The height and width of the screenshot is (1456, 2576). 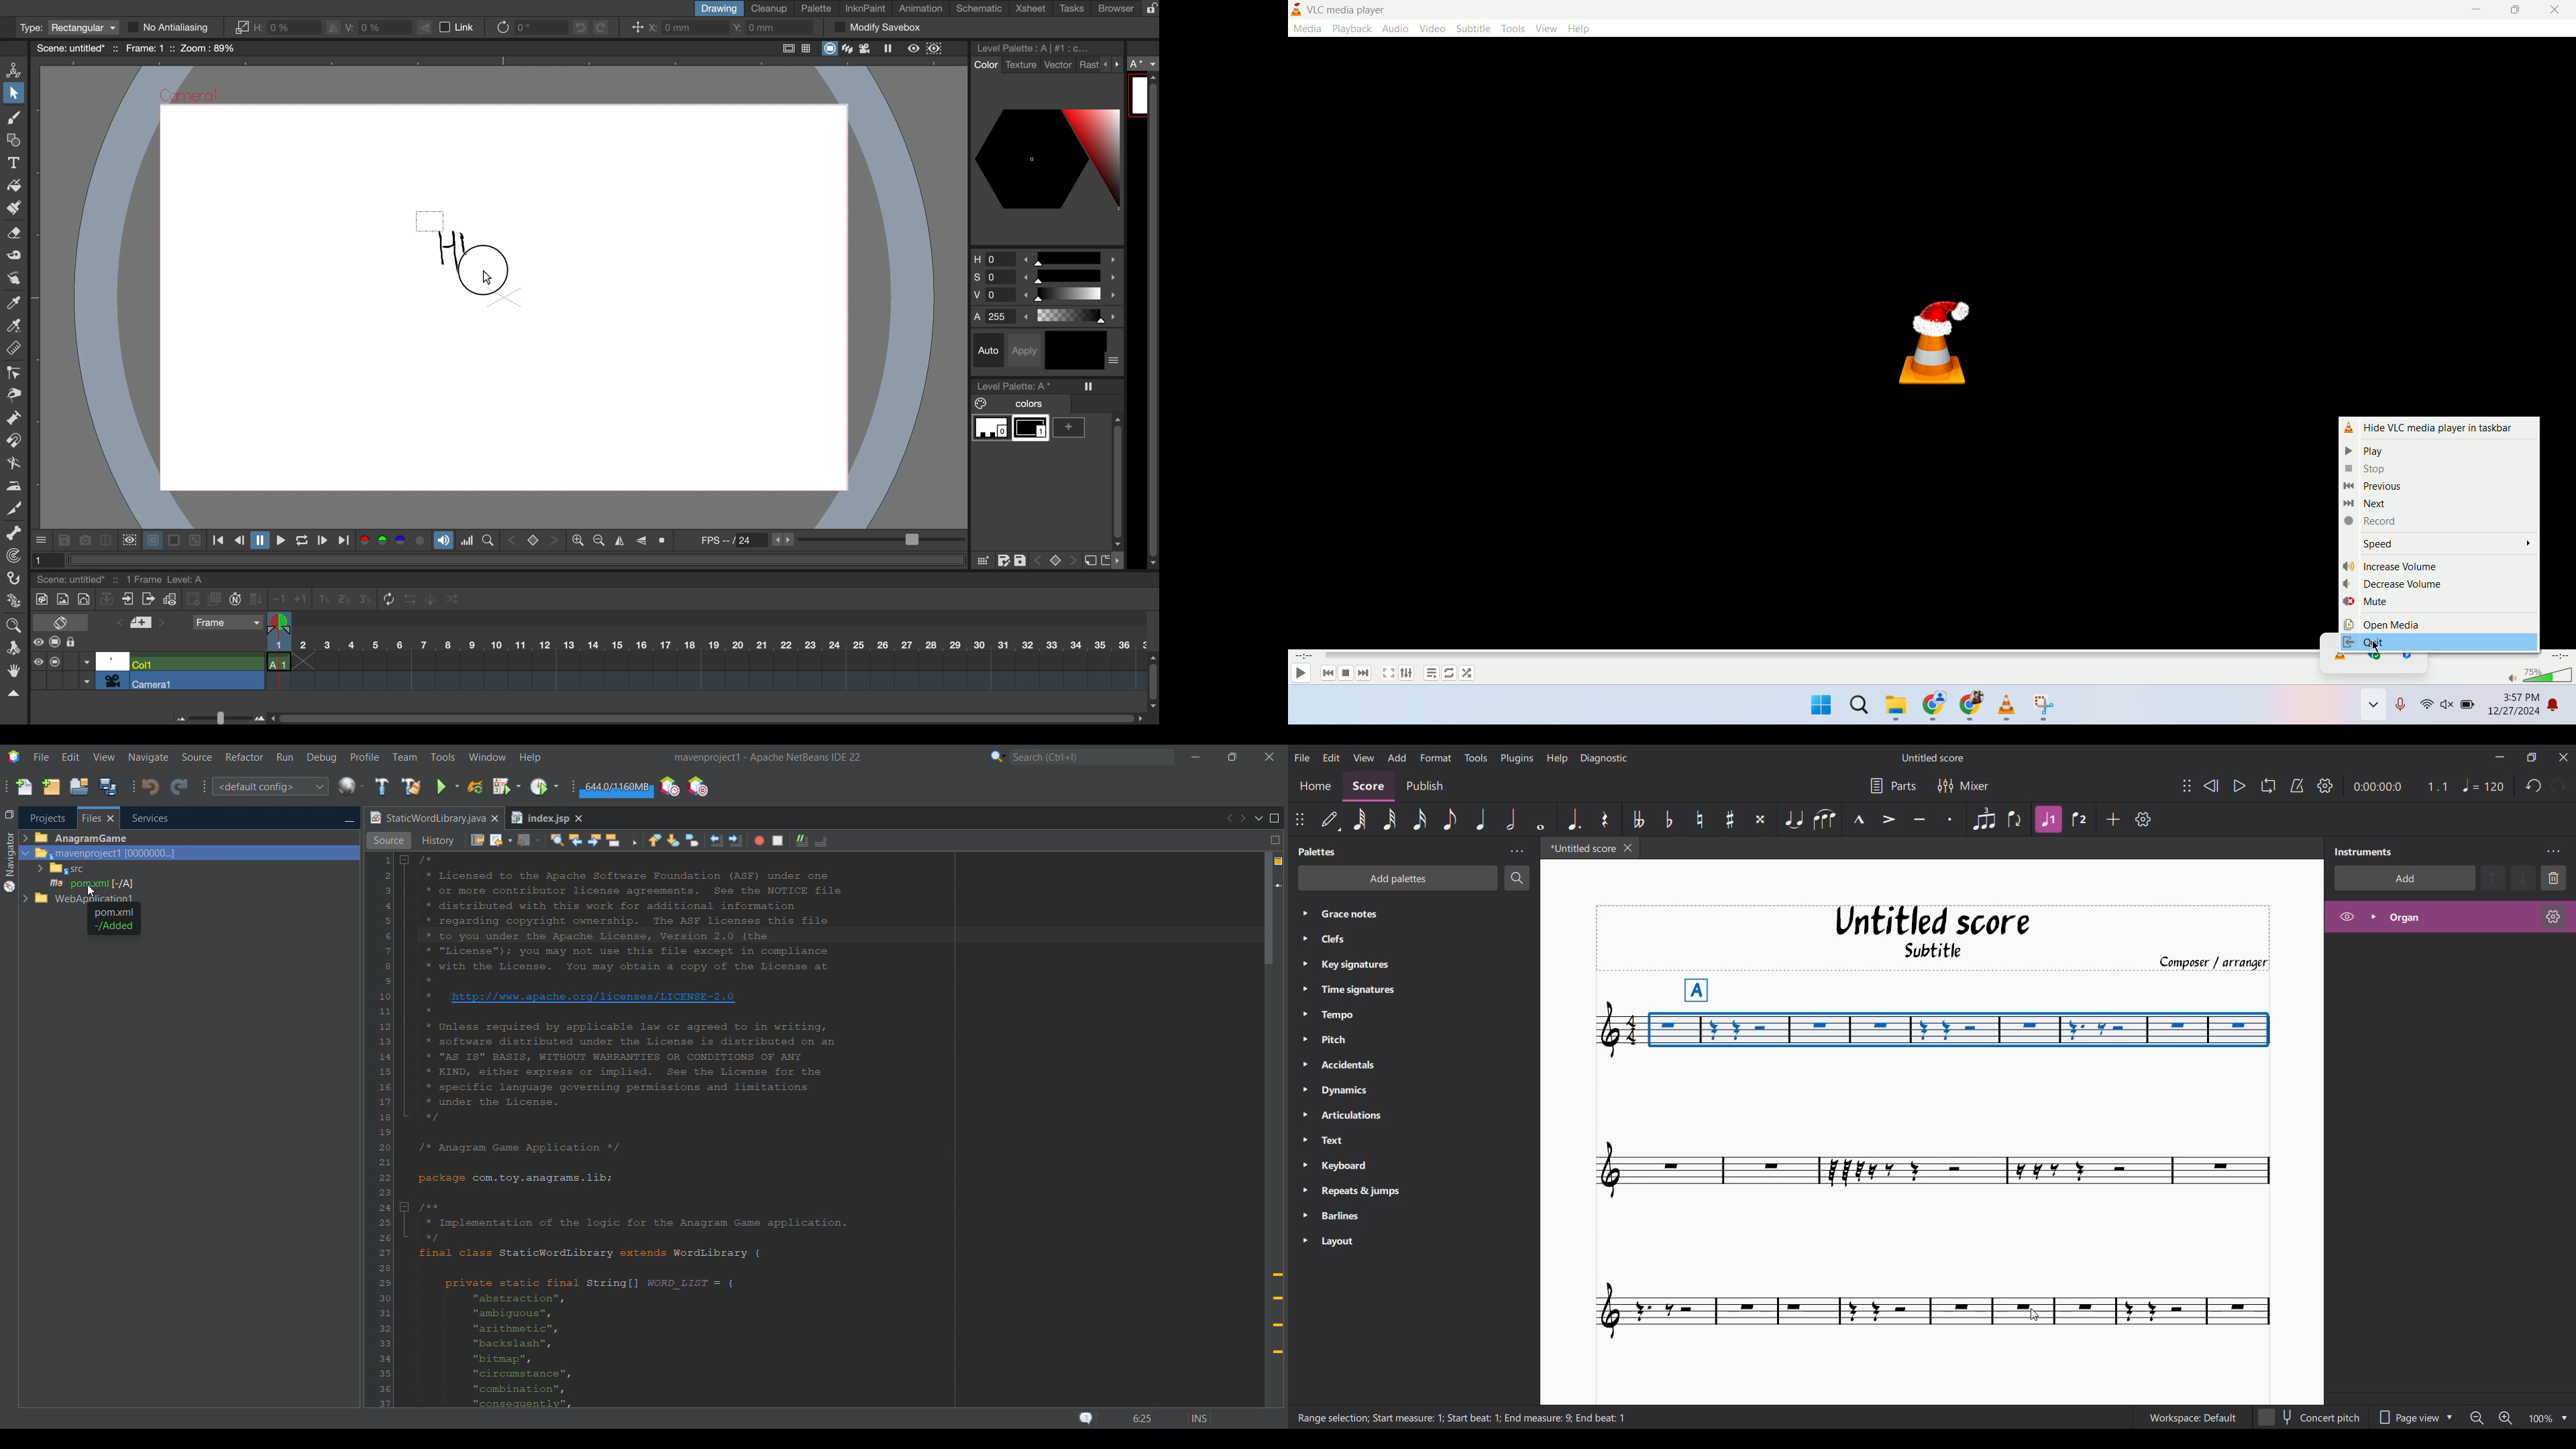 What do you see at coordinates (9, 862) in the screenshot?
I see `Navigator menu` at bounding box center [9, 862].